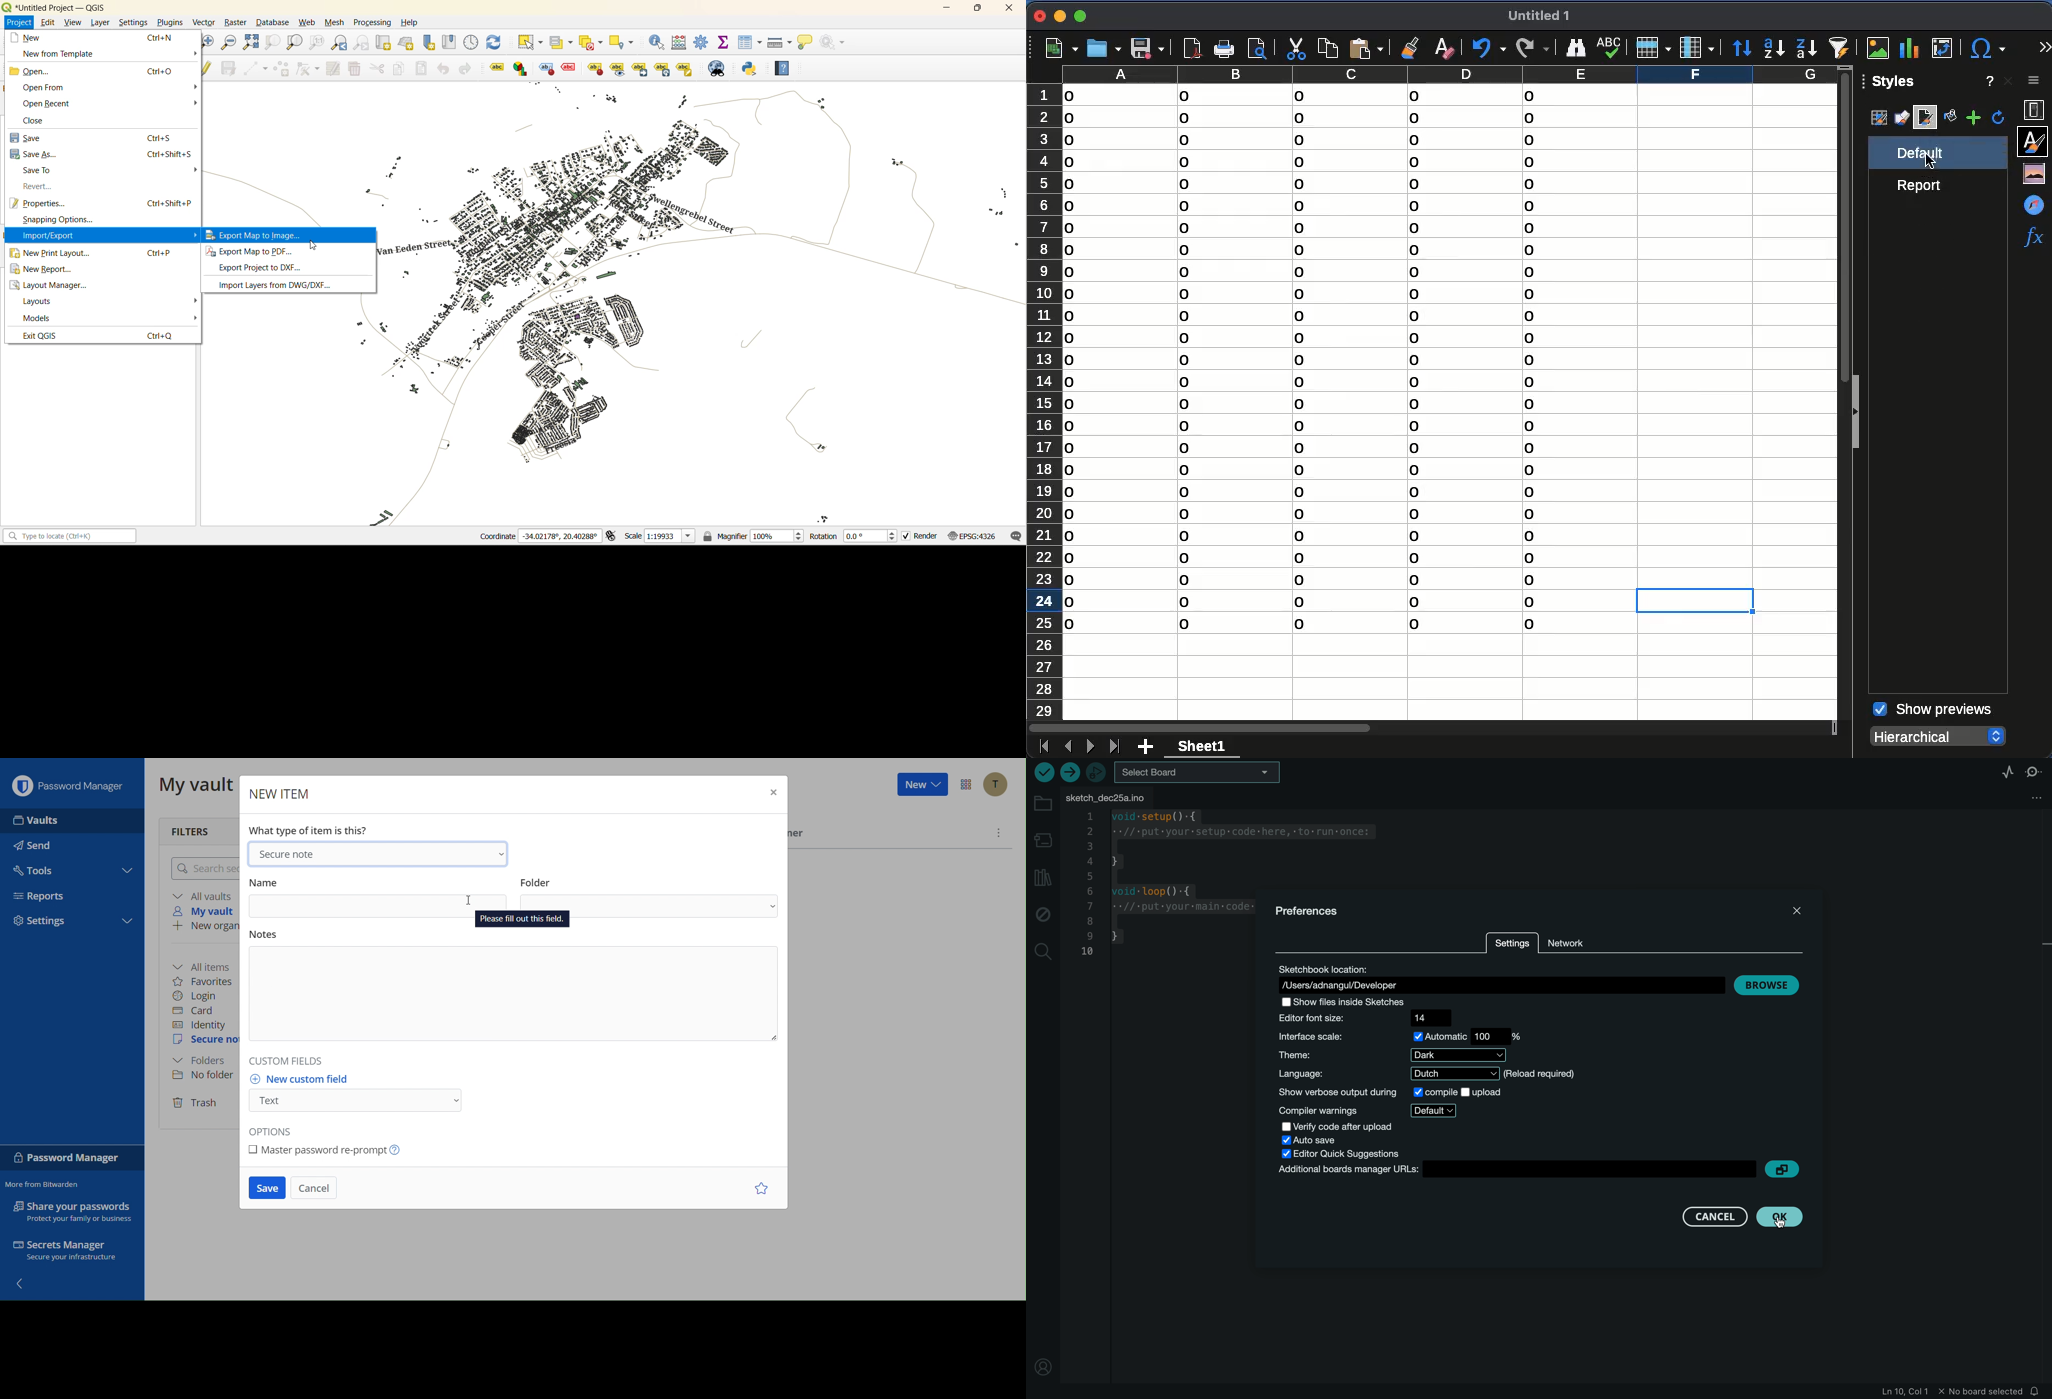  I want to click on search, so click(1043, 953).